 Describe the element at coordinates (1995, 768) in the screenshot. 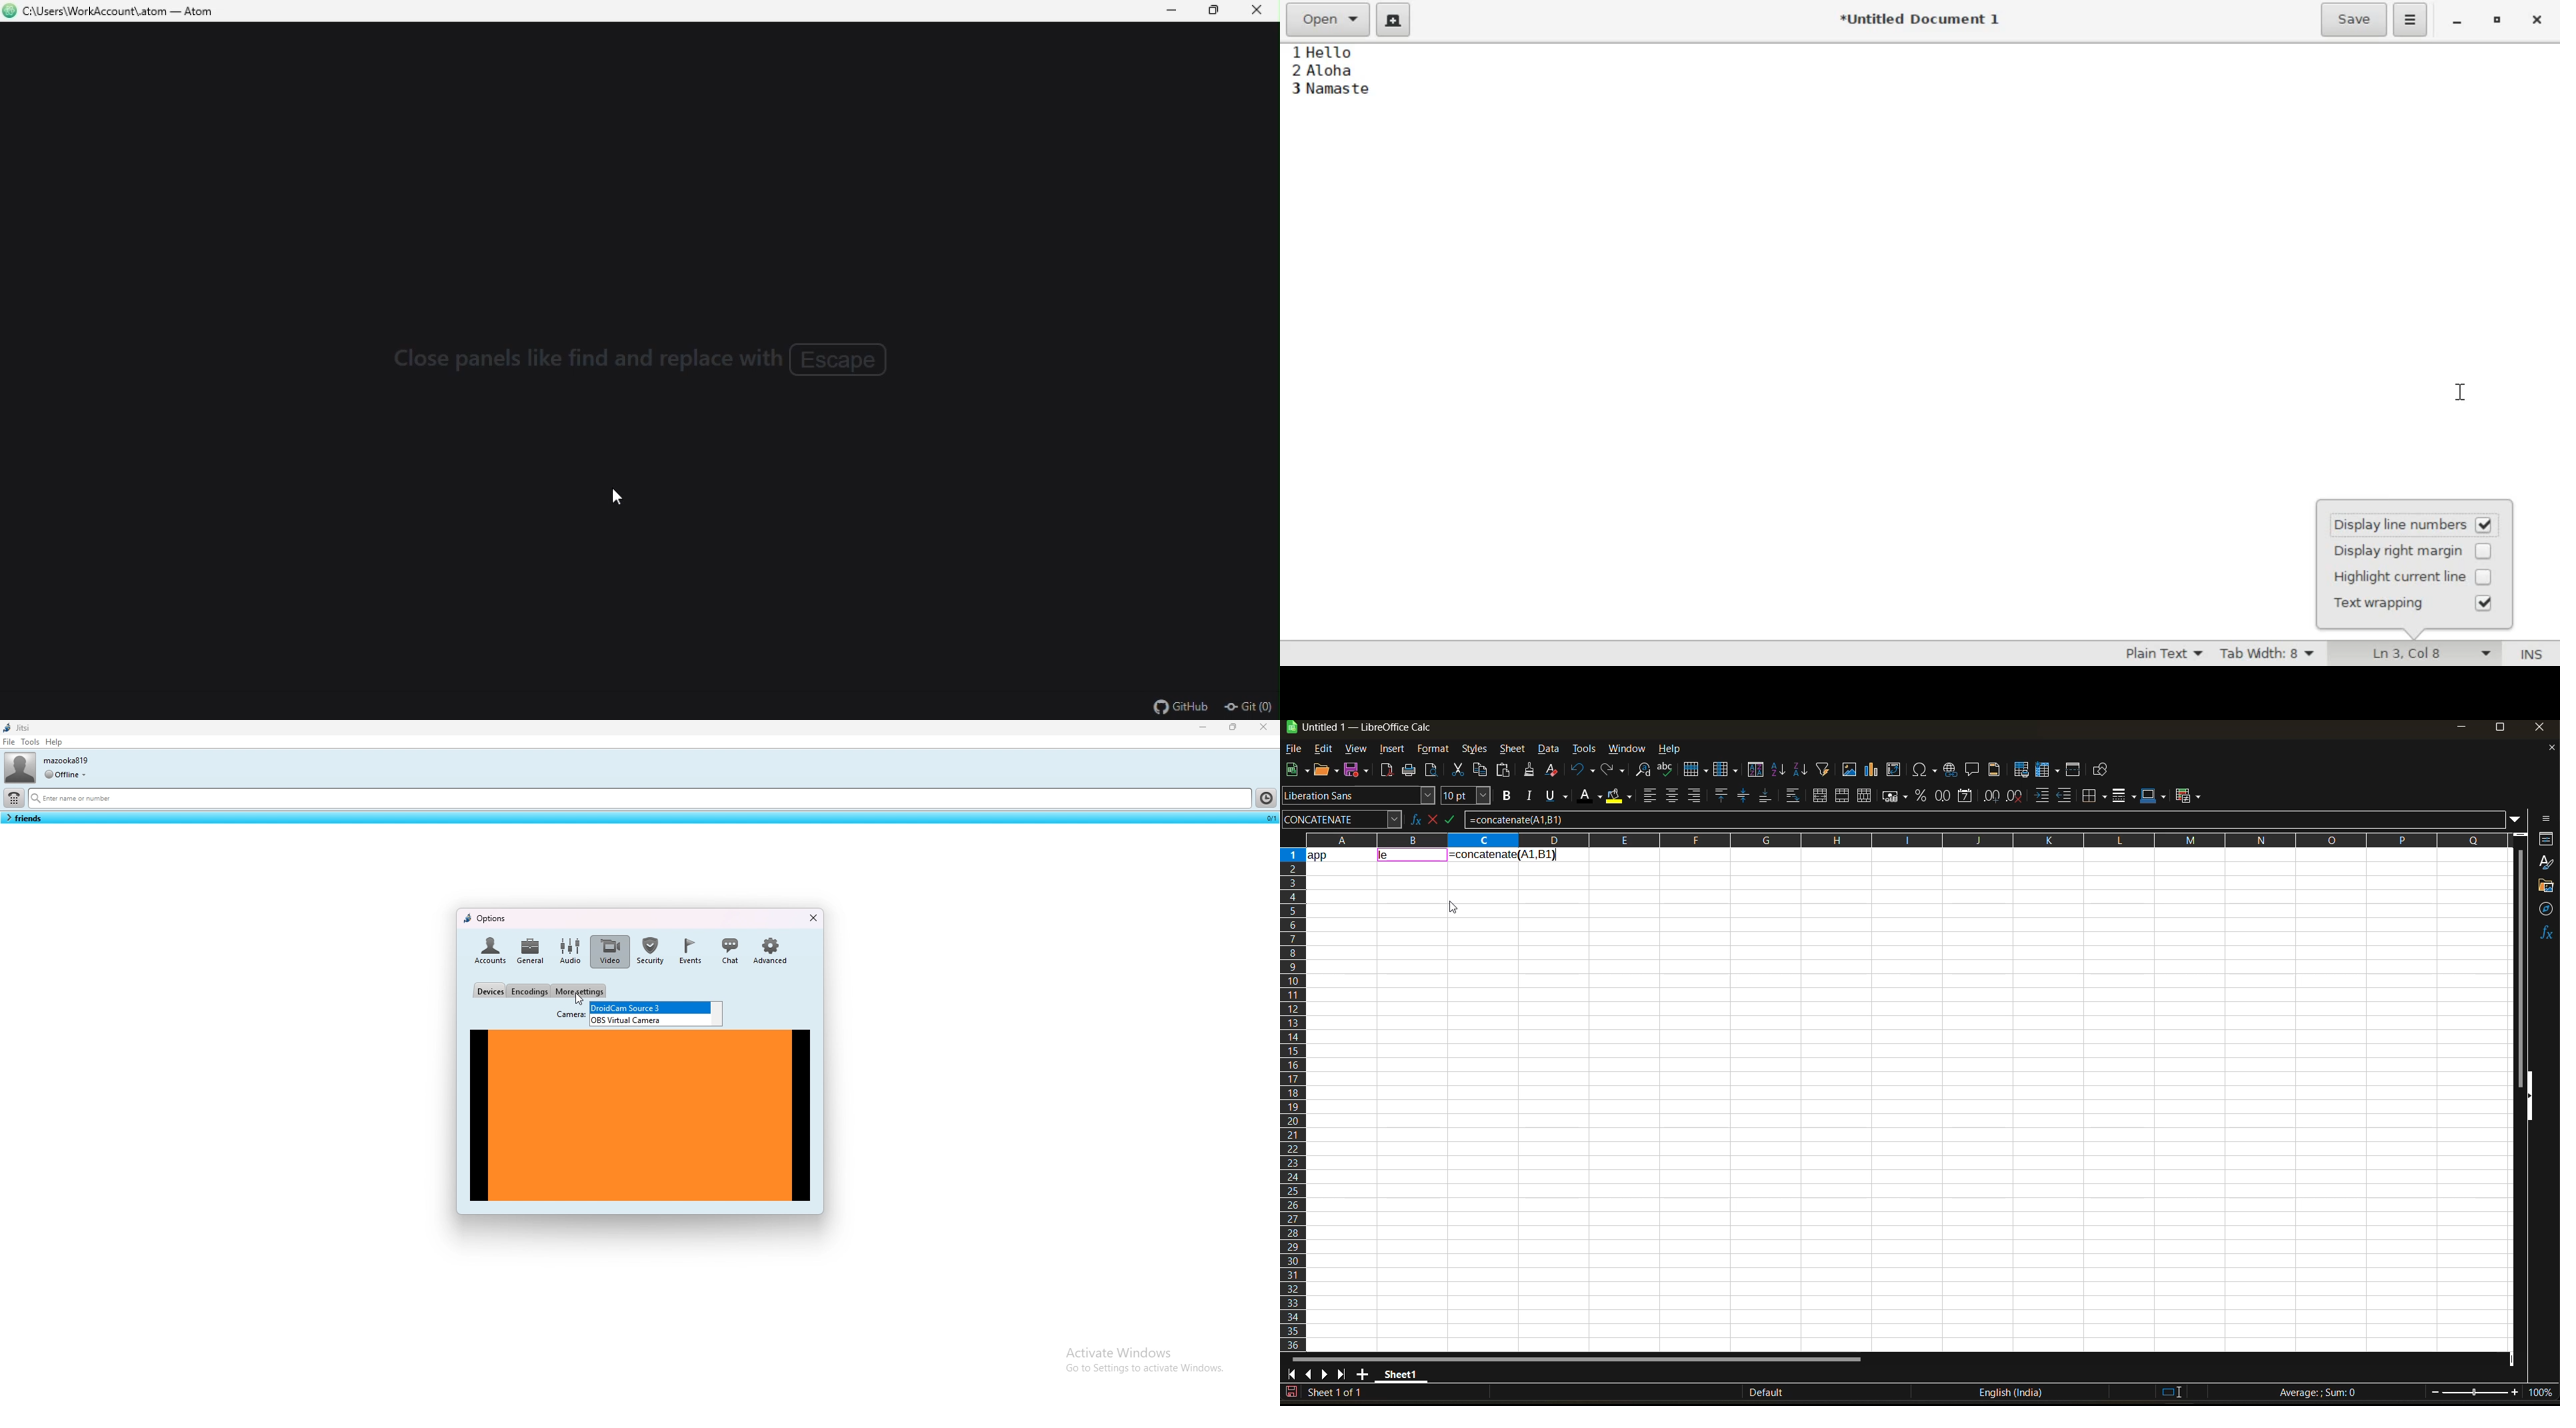

I see `headers and footers` at that location.